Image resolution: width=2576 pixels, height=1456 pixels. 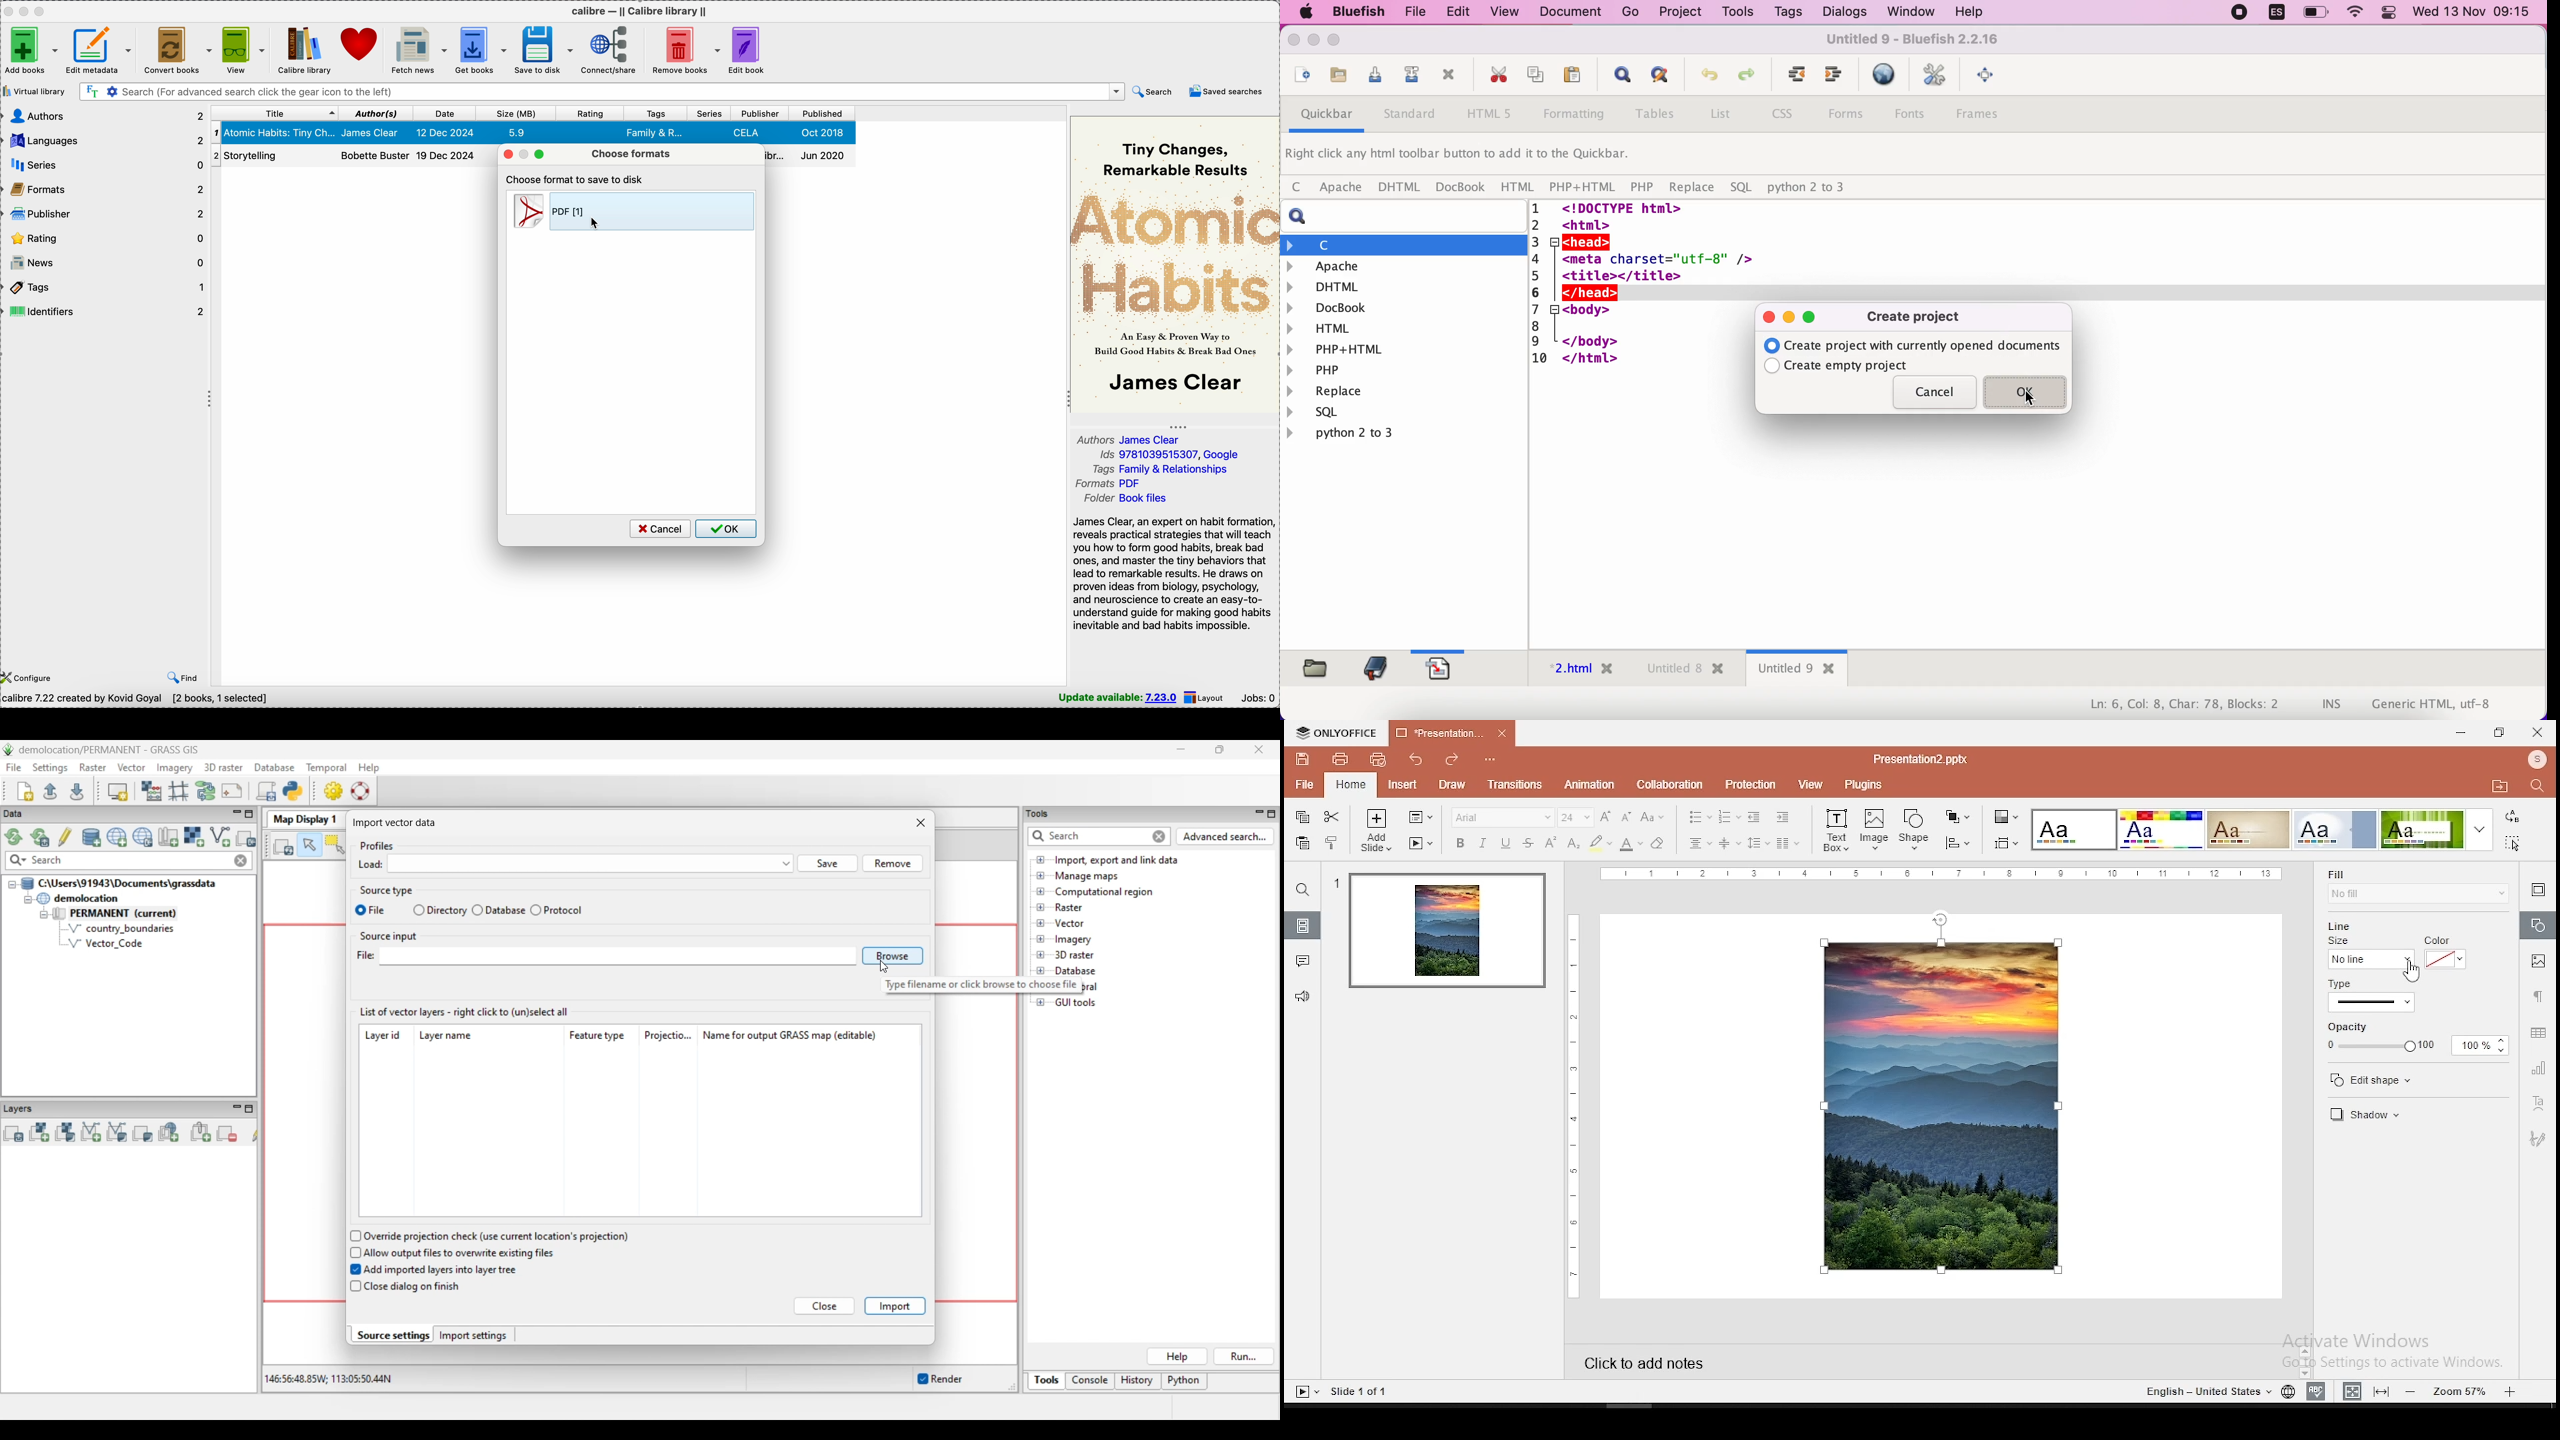 I want to click on file, so click(x=1411, y=12).